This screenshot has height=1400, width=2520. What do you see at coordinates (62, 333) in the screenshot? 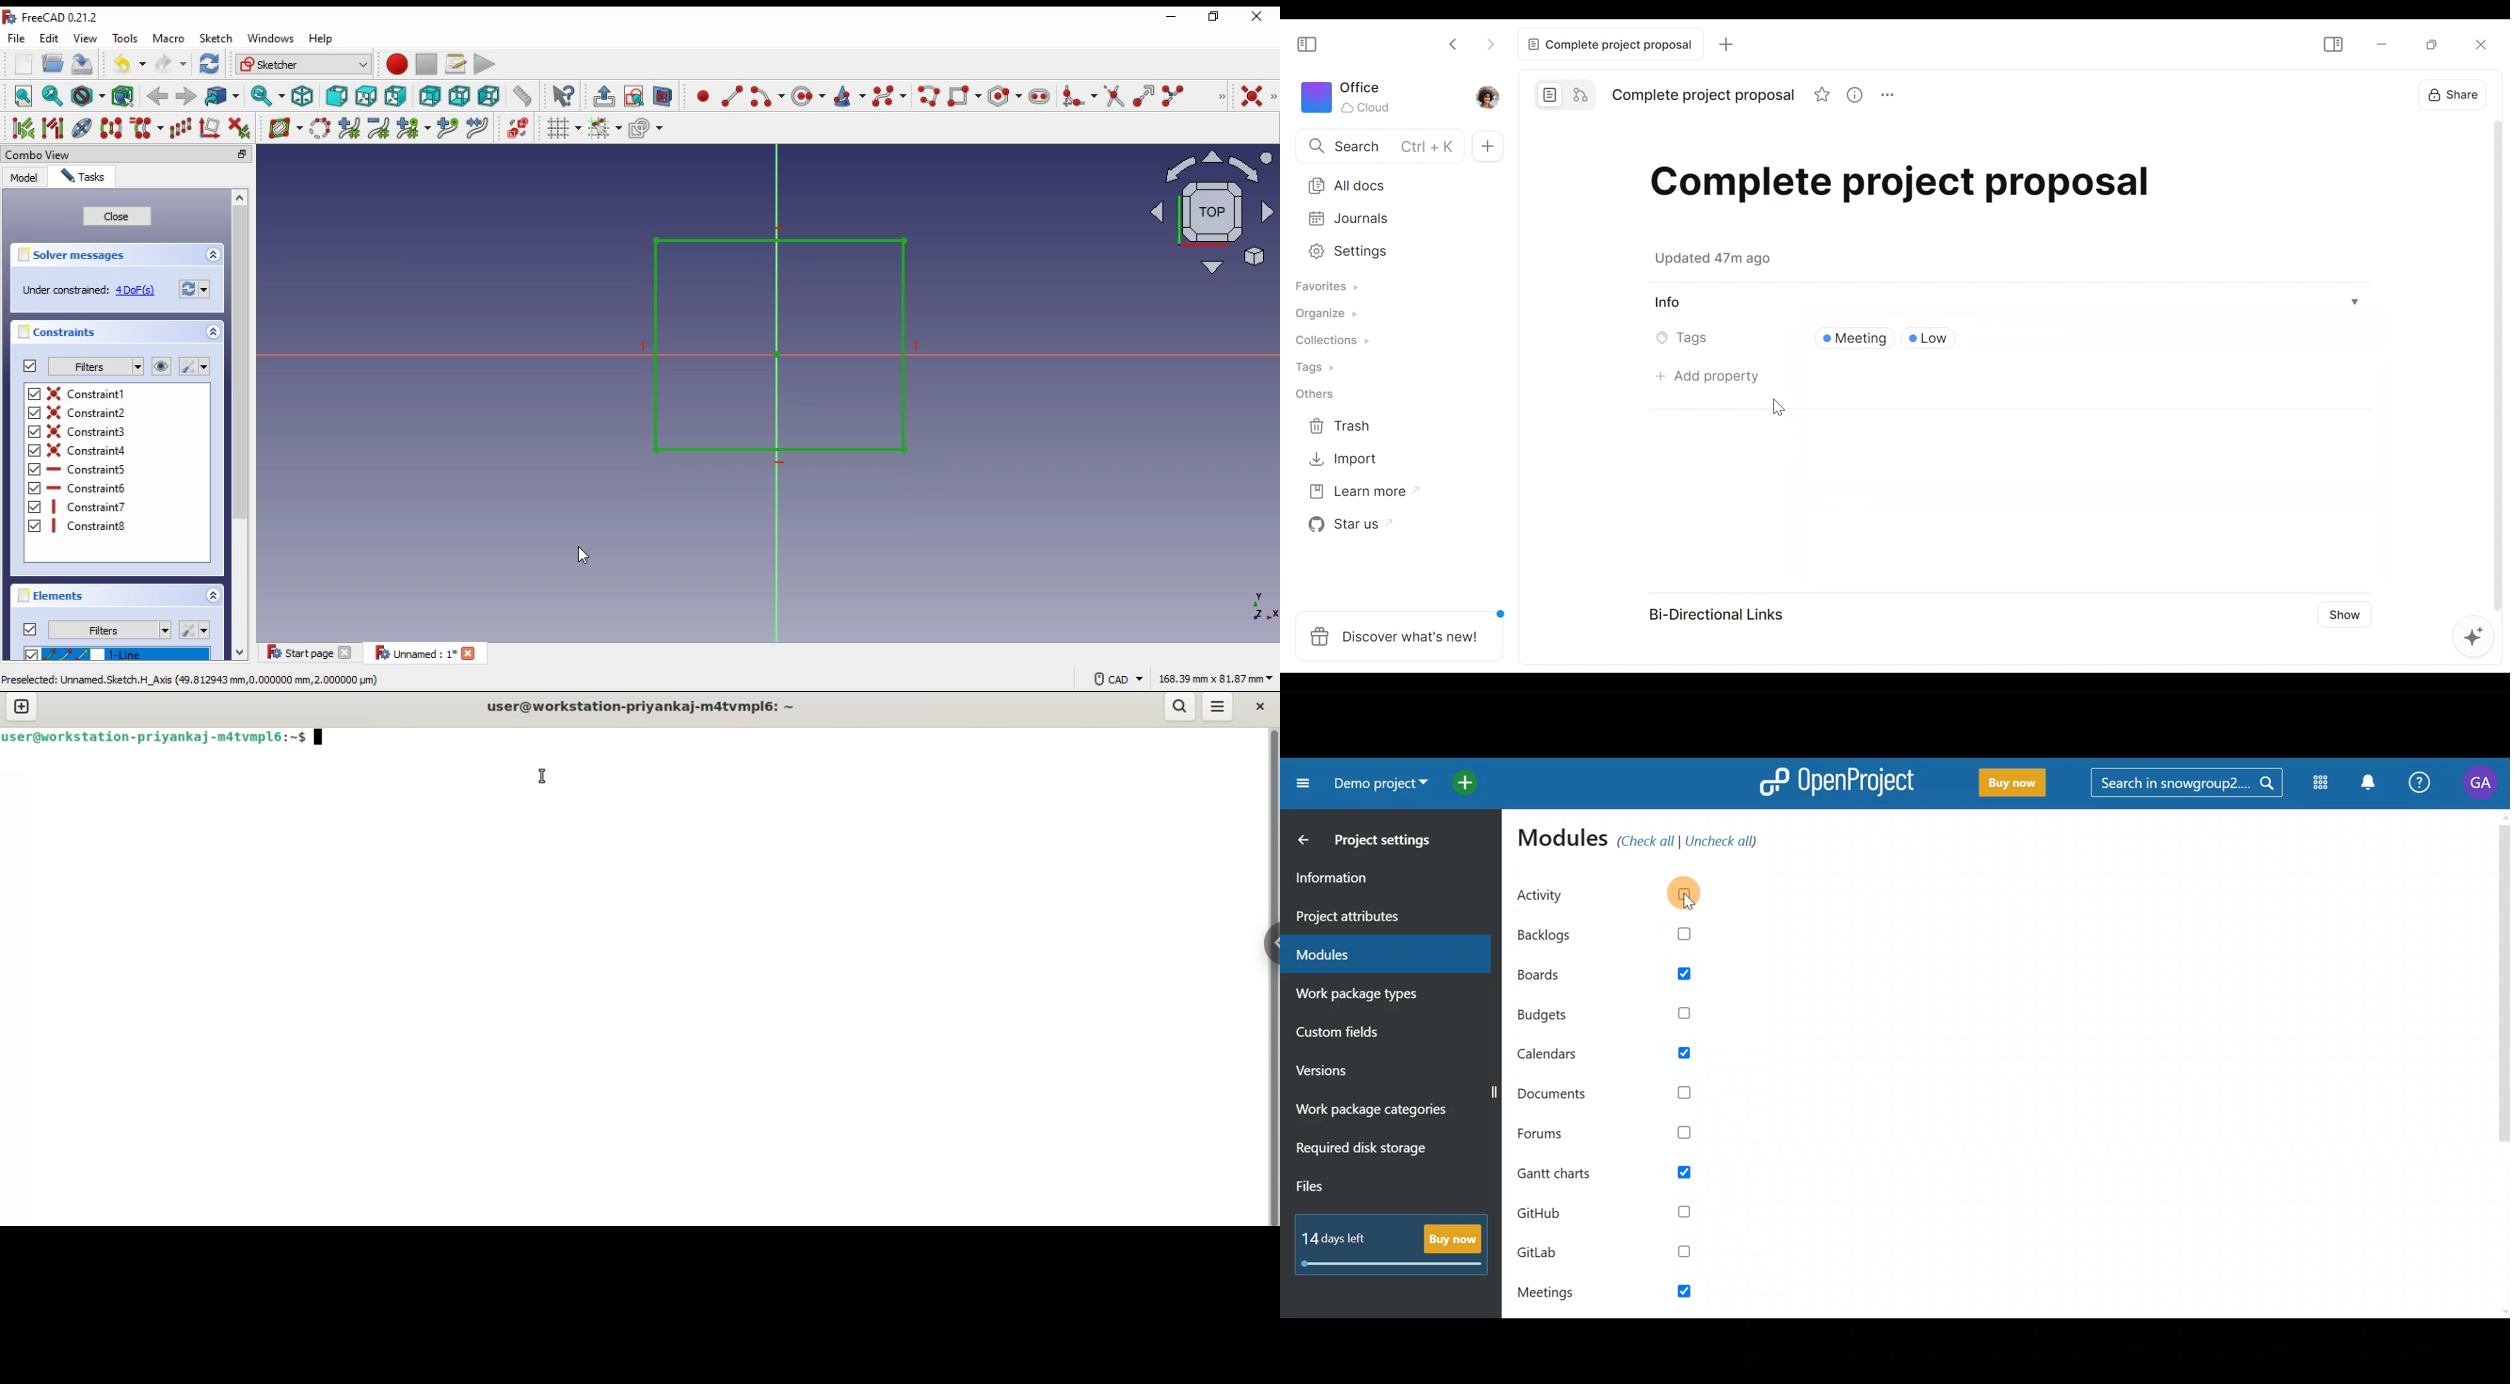
I see `constraints` at bounding box center [62, 333].